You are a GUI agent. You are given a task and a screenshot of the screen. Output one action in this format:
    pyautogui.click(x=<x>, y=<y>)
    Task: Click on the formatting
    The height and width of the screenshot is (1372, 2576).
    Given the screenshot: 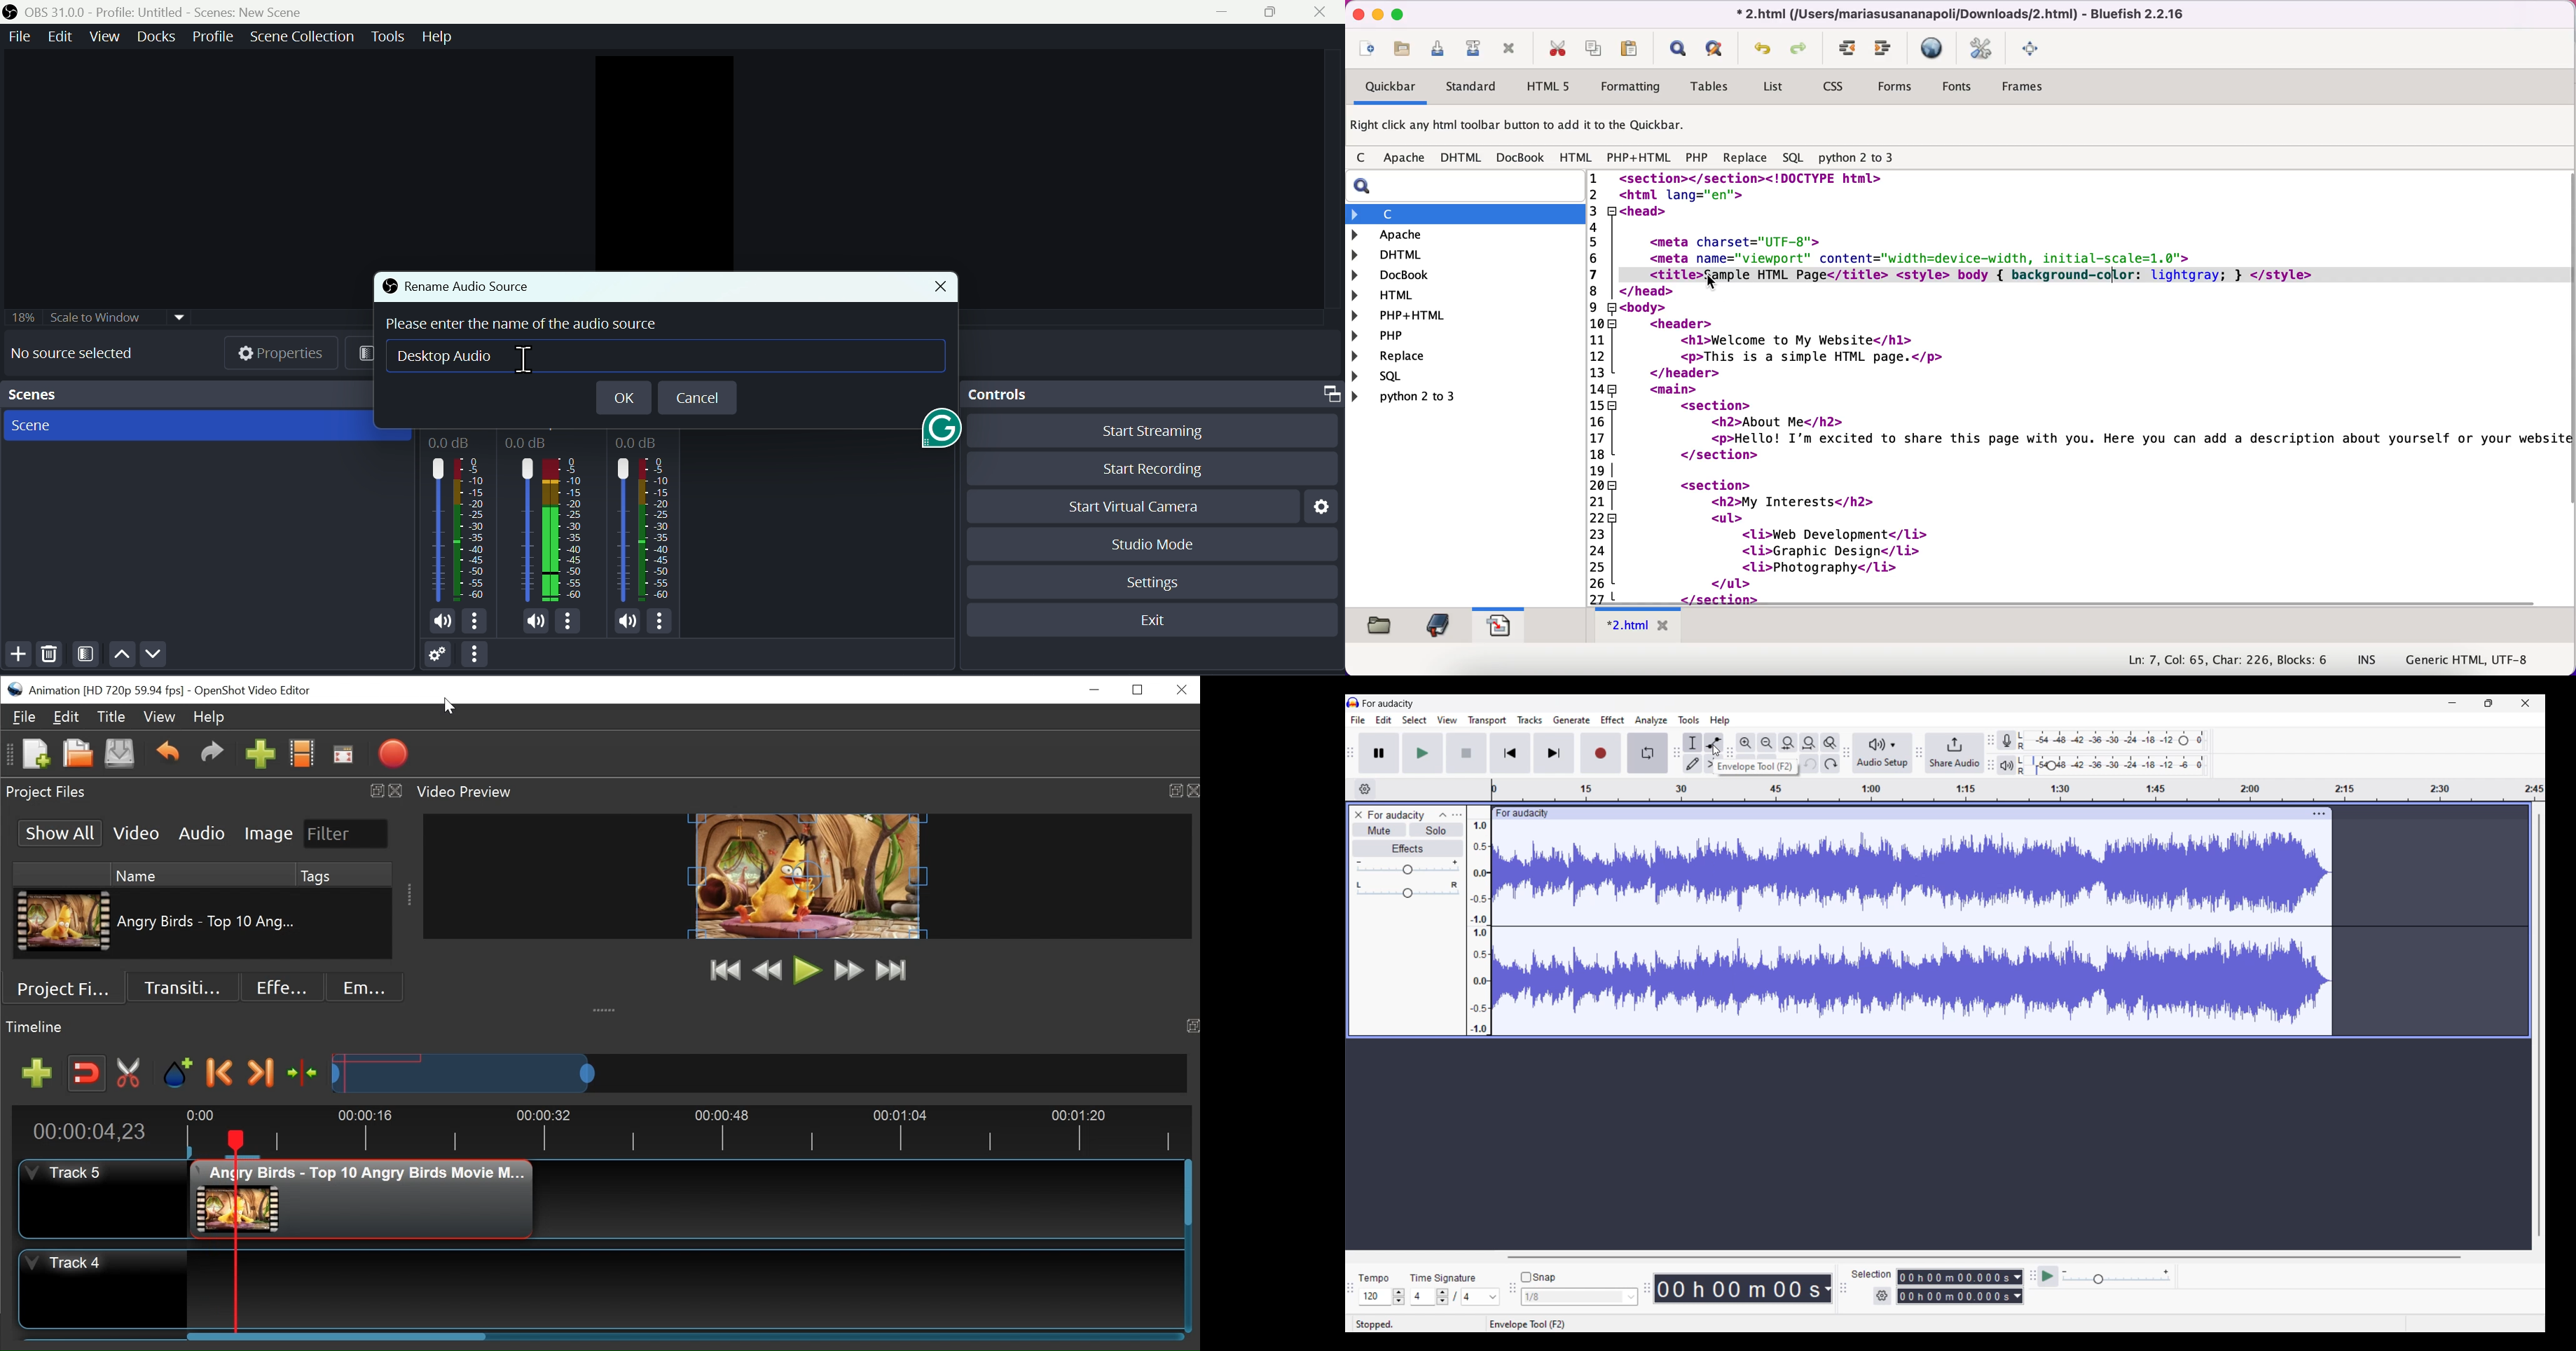 What is the action you would take?
    pyautogui.click(x=1631, y=88)
    